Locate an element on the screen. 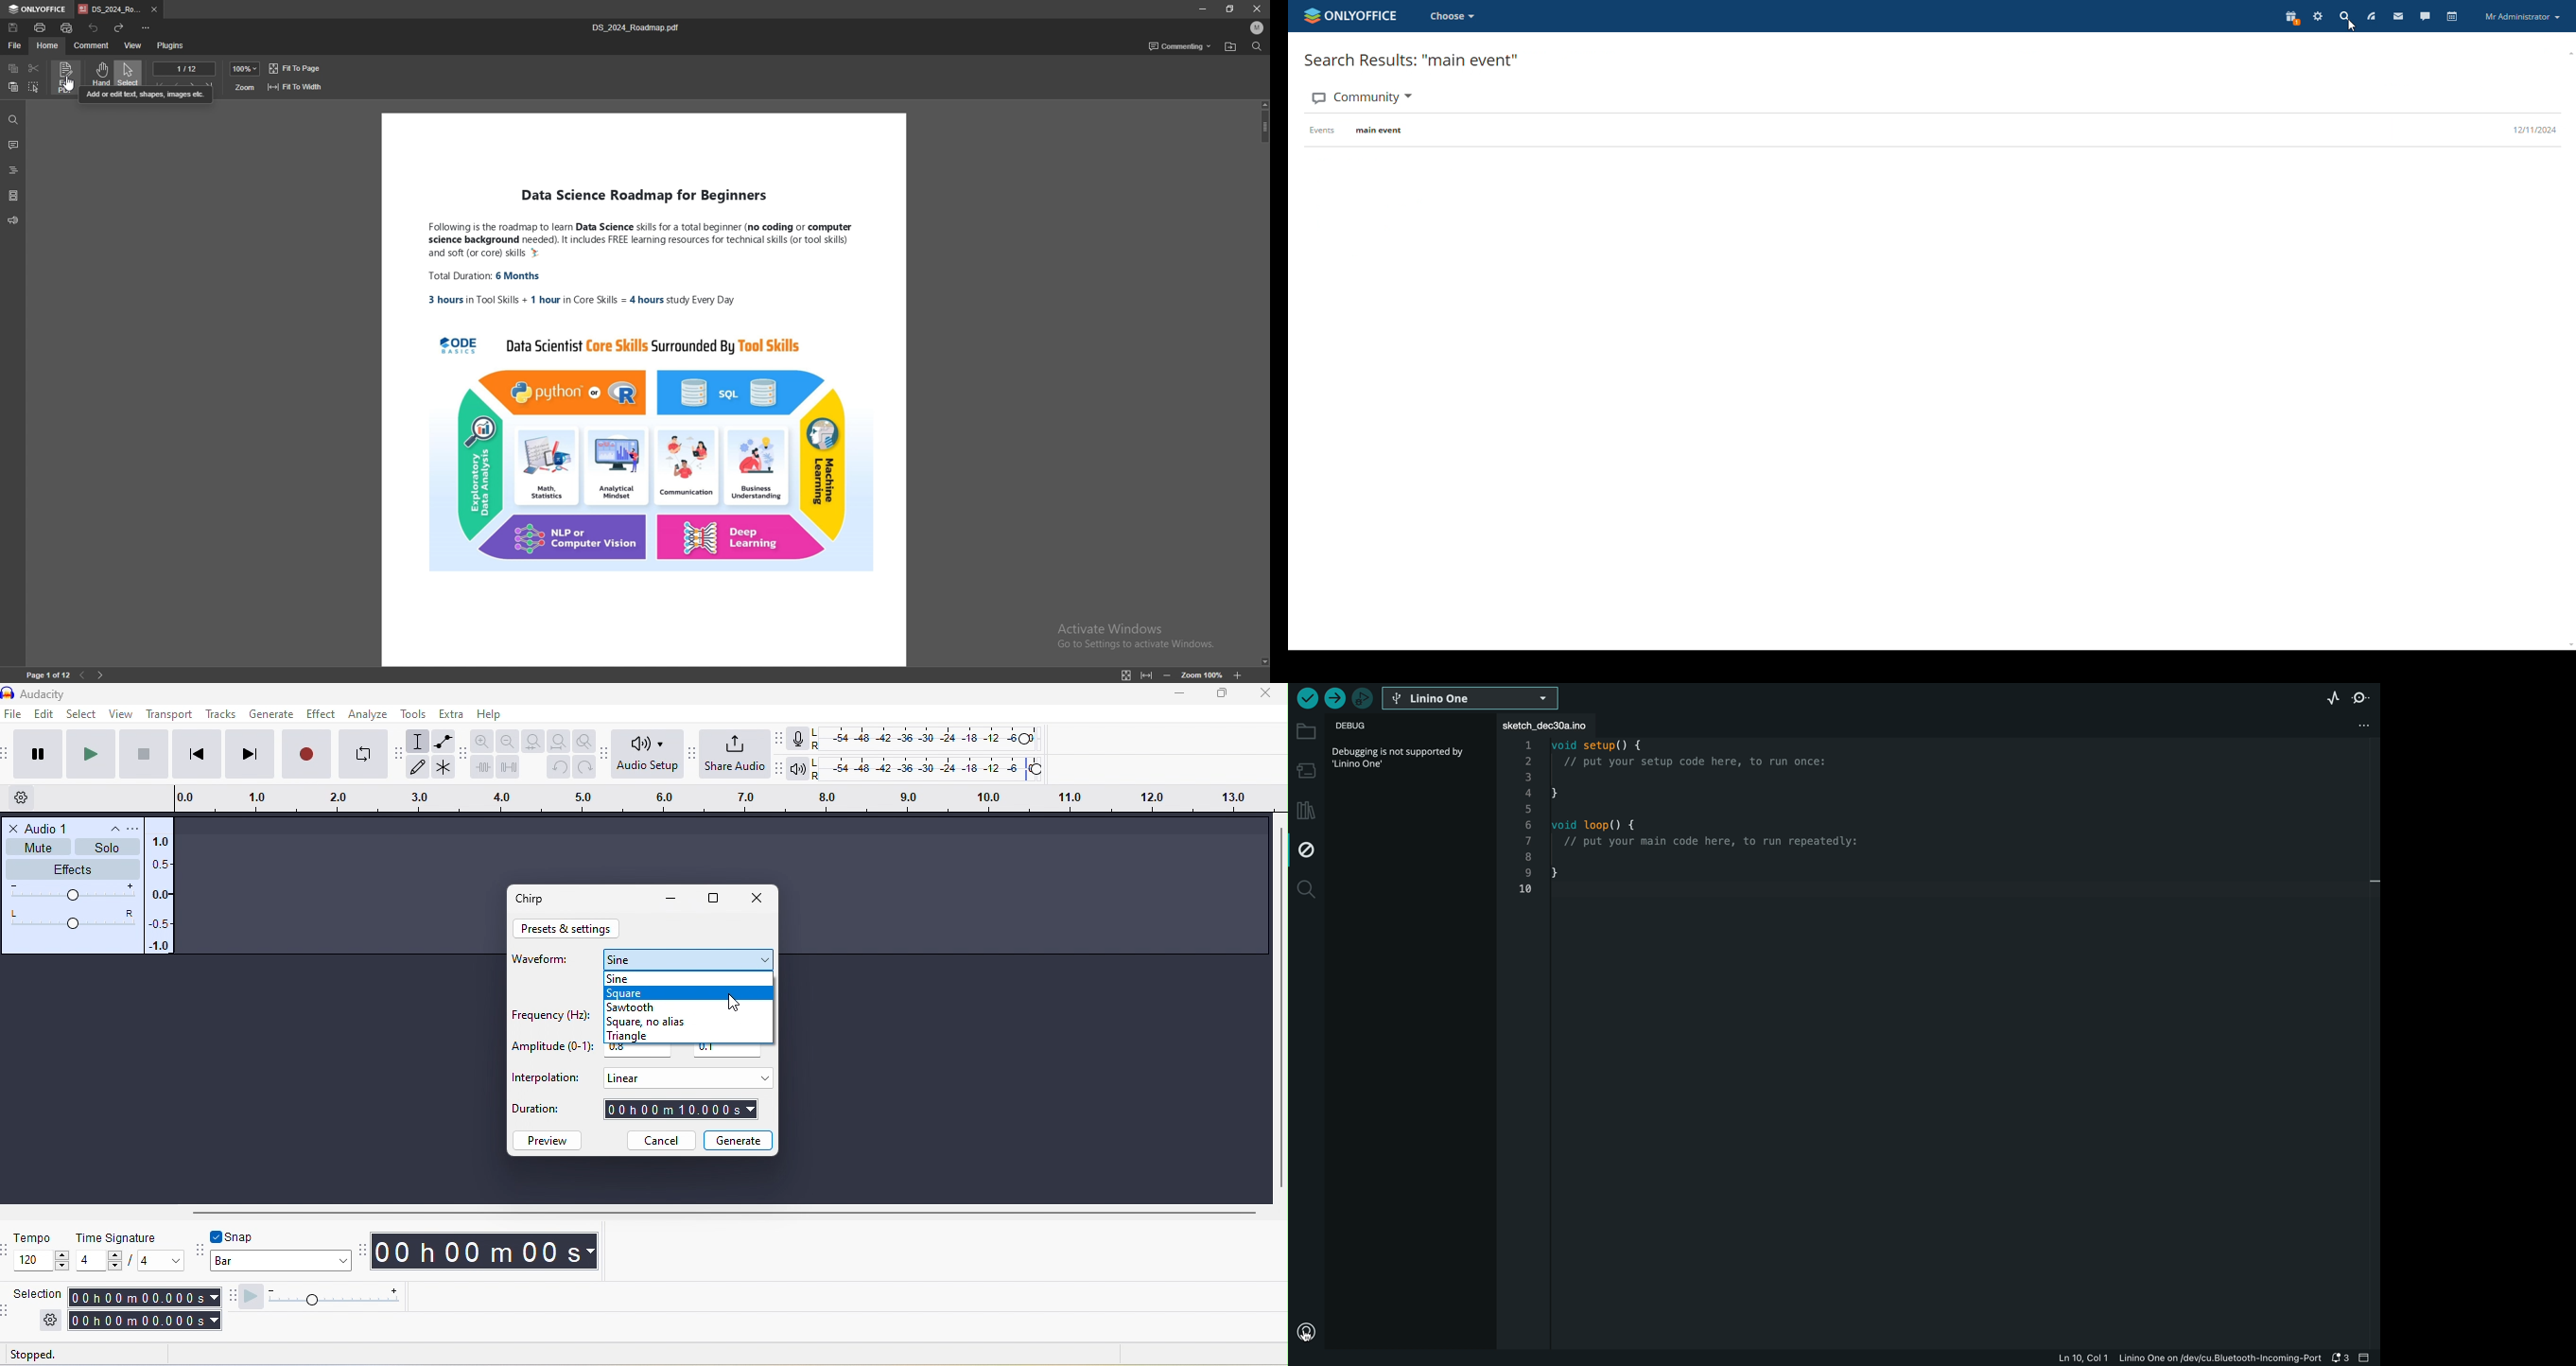 This screenshot has height=1372, width=2576. effect is located at coordinates (323, 713).